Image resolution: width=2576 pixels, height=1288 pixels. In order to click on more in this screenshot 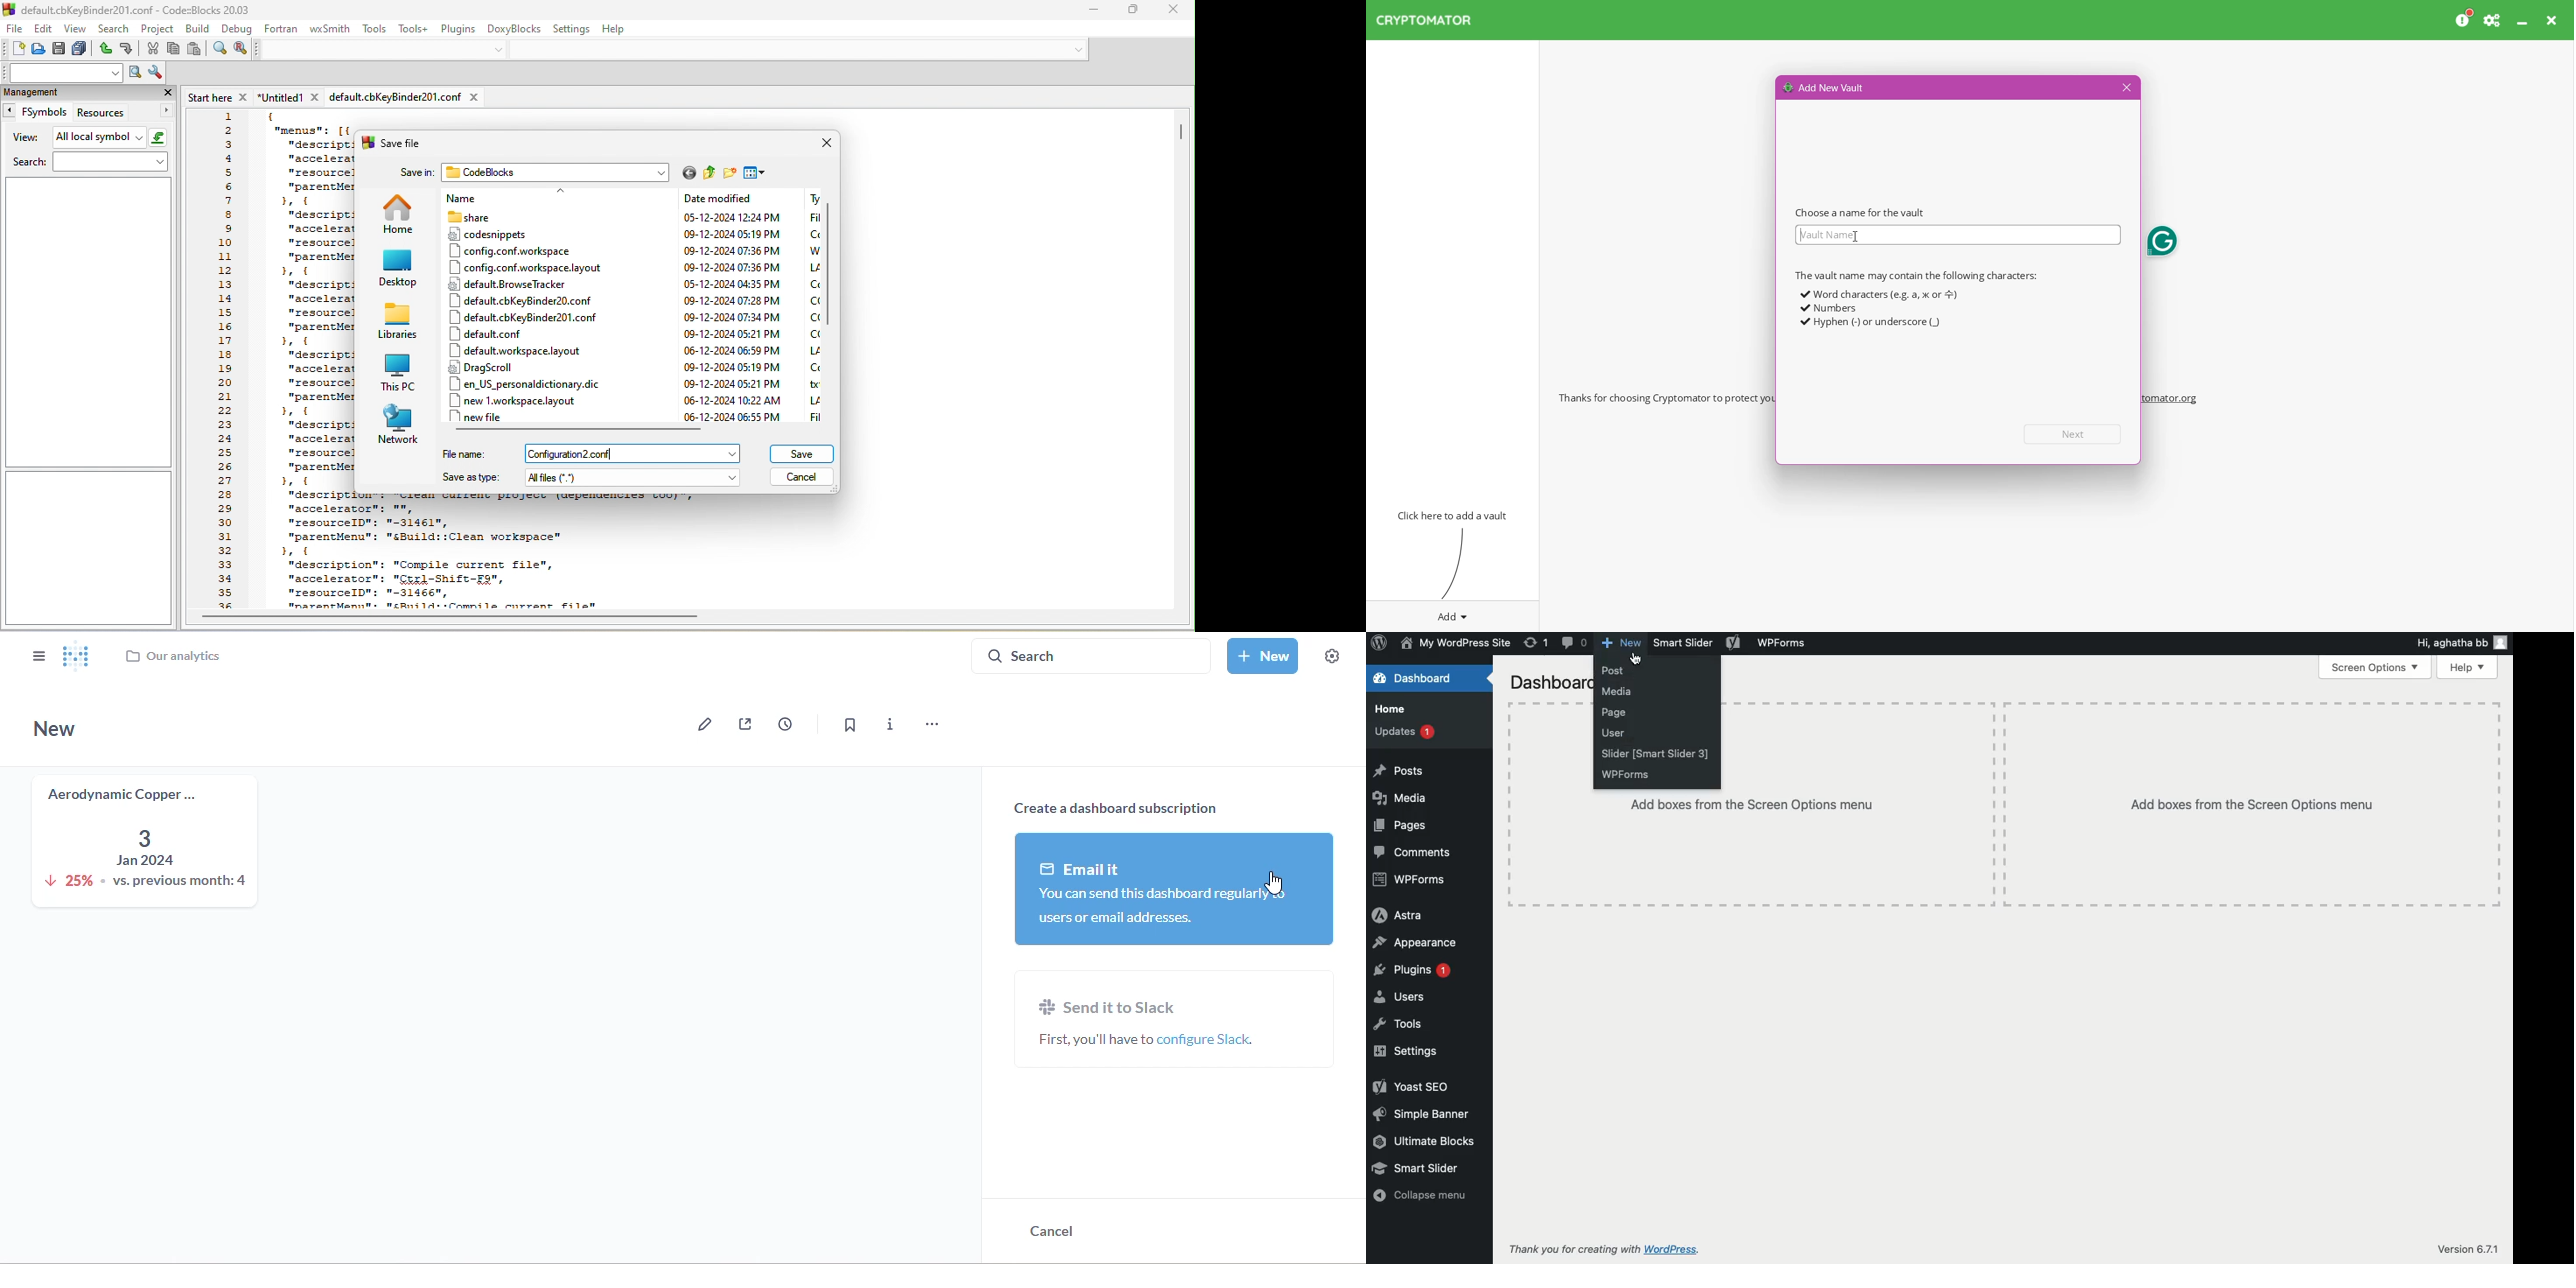, I will do `click(930, 725)`.